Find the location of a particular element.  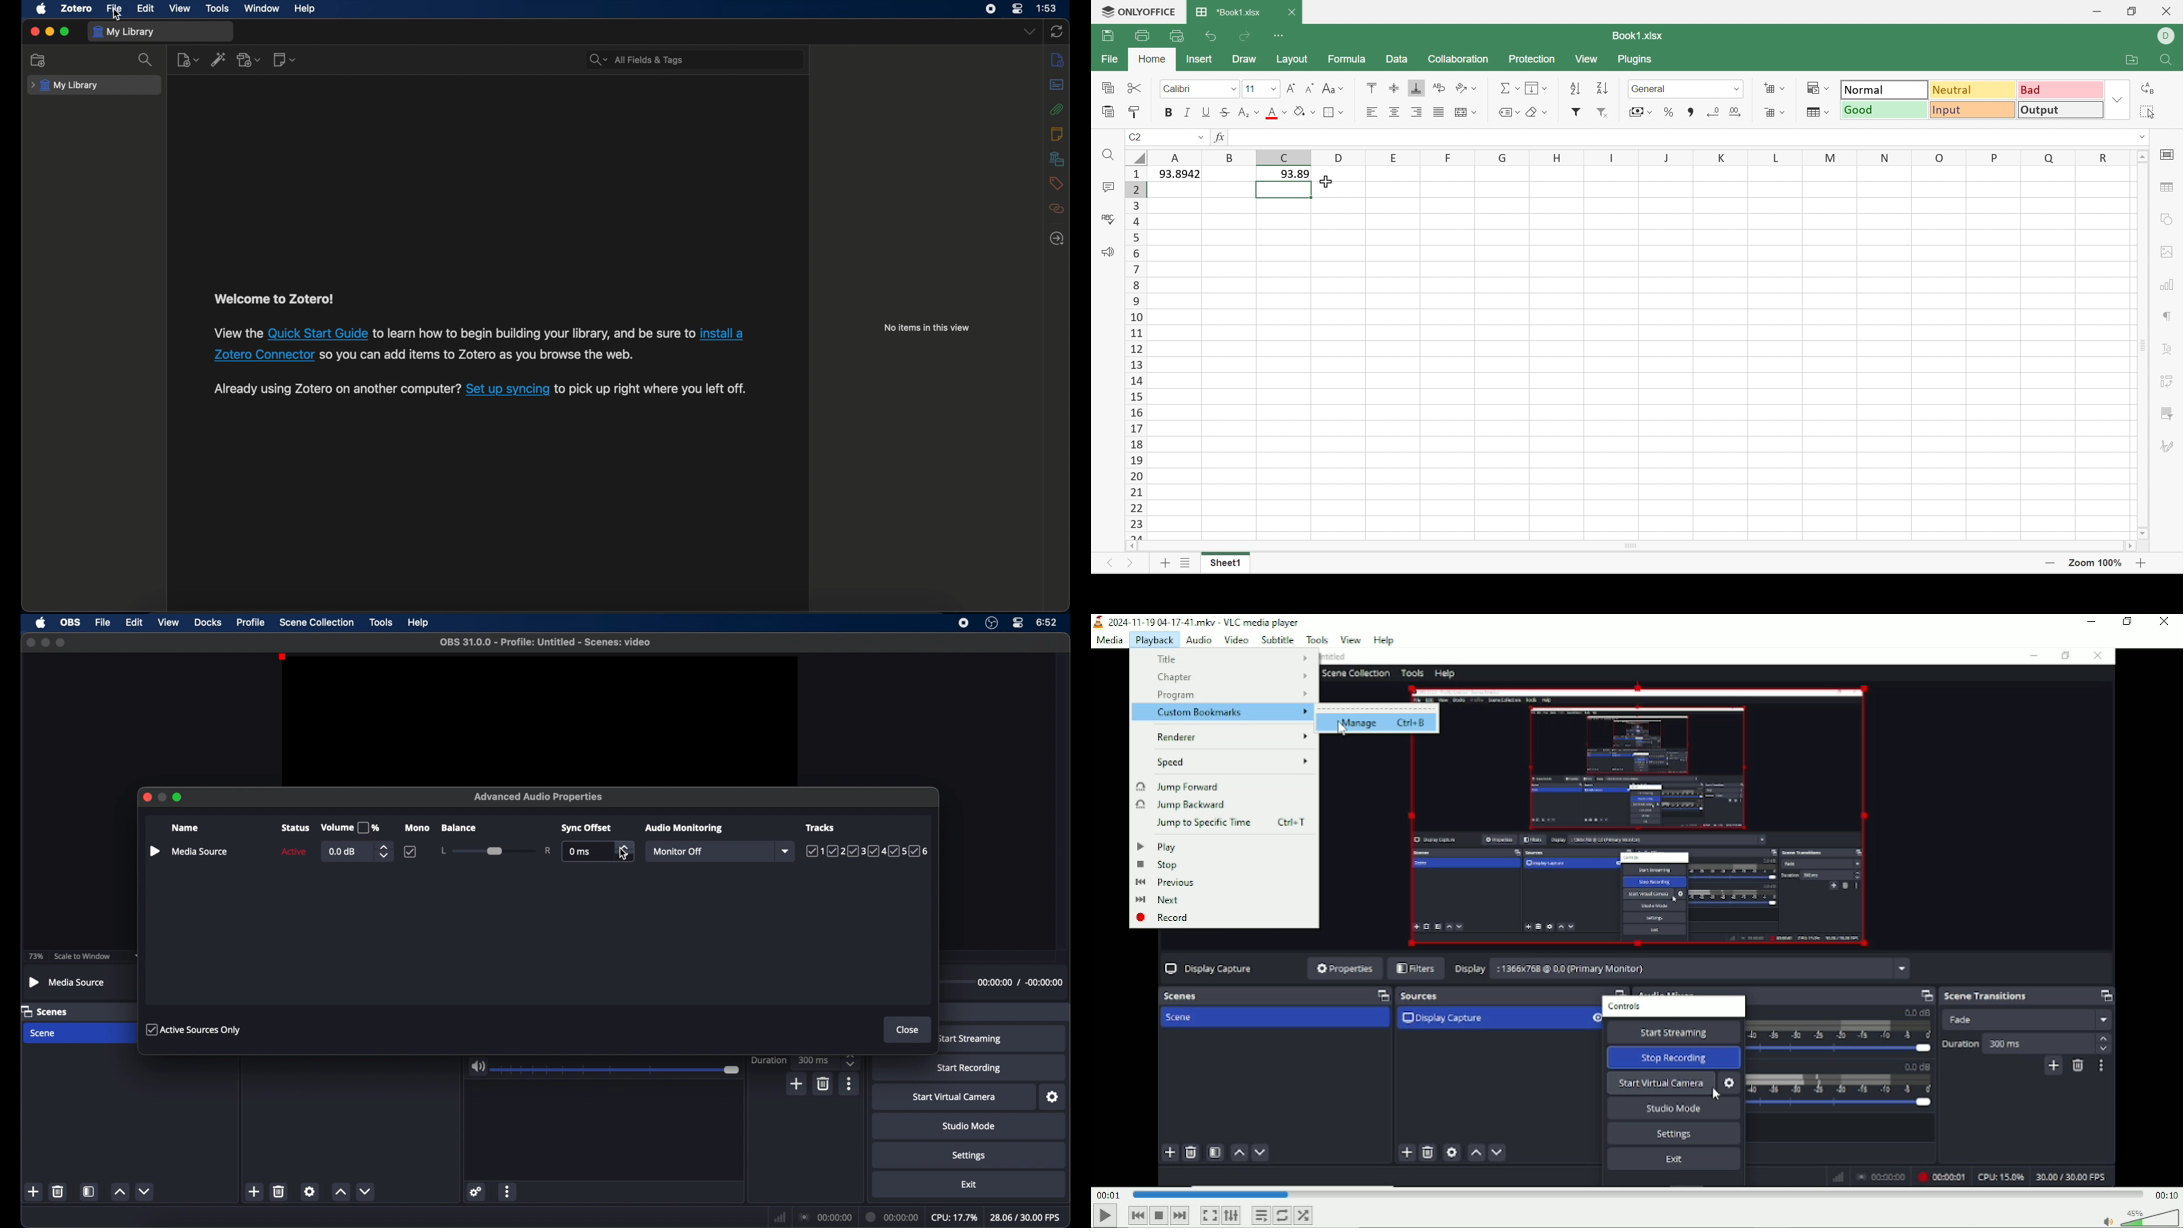

exit is located at coordinates (969, 1185).